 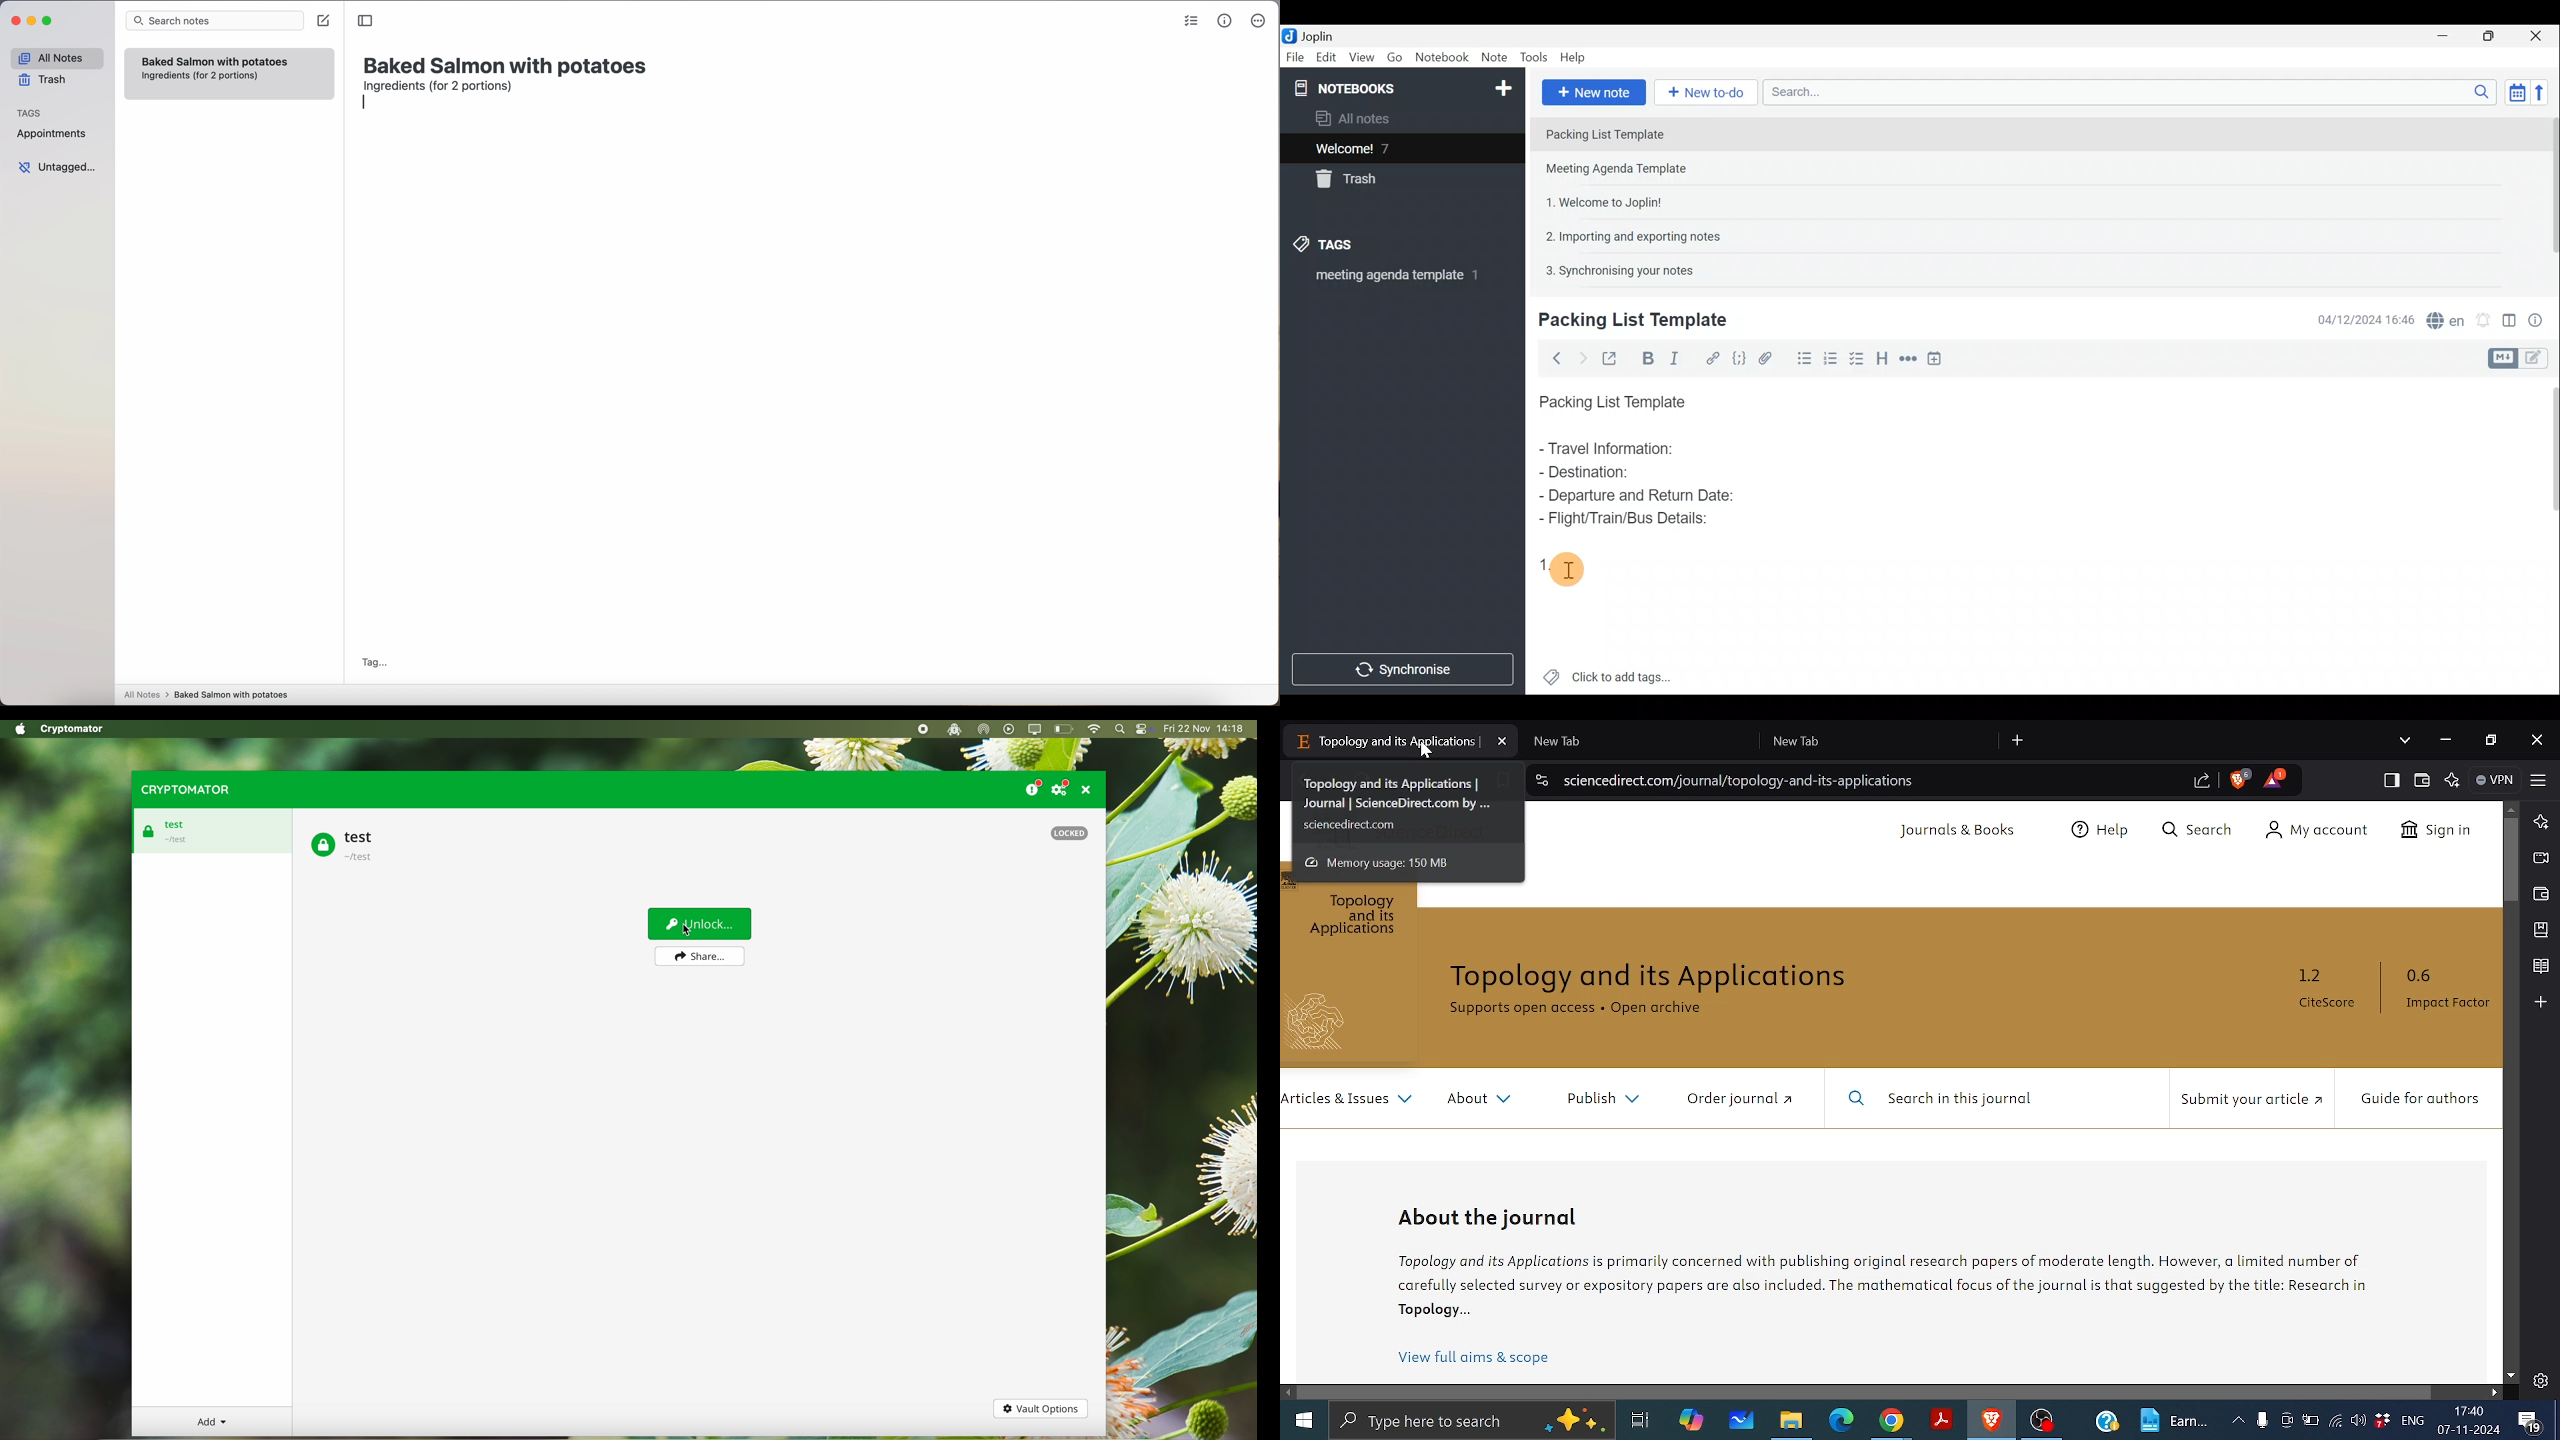 I want to click on Notebook, so click(x=1401, y=87).